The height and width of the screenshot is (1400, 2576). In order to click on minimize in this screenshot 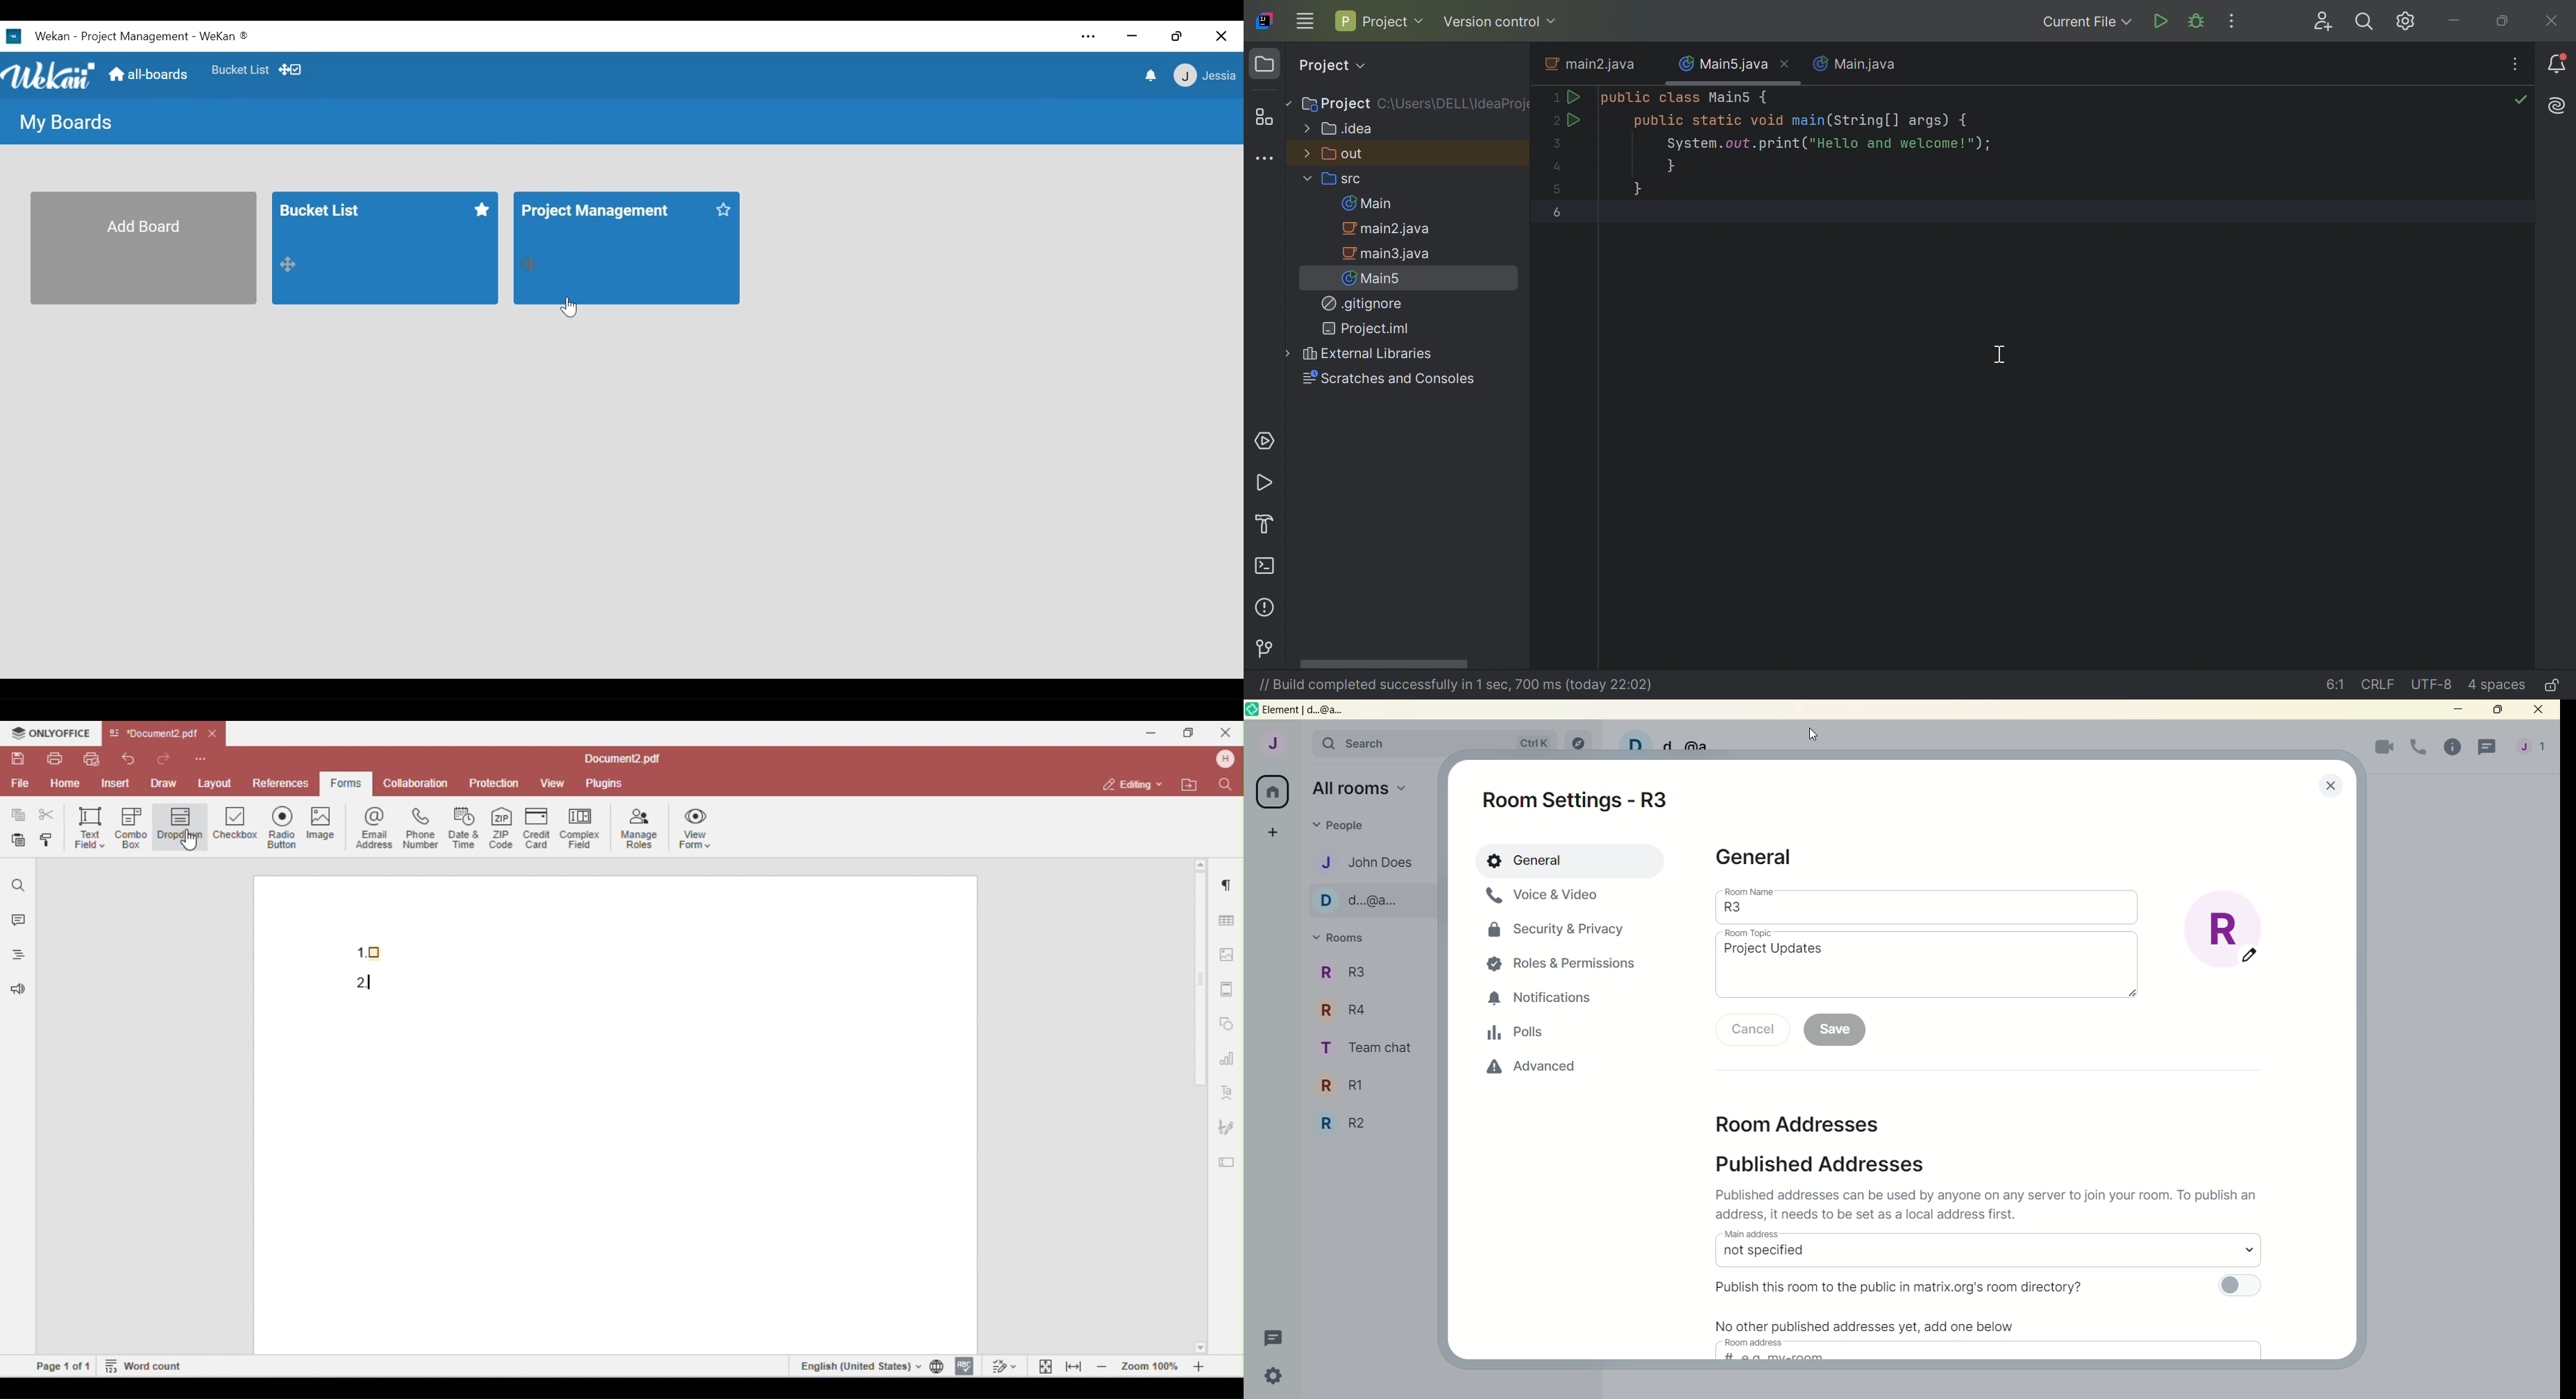, I will do `click(2461, 712)`.